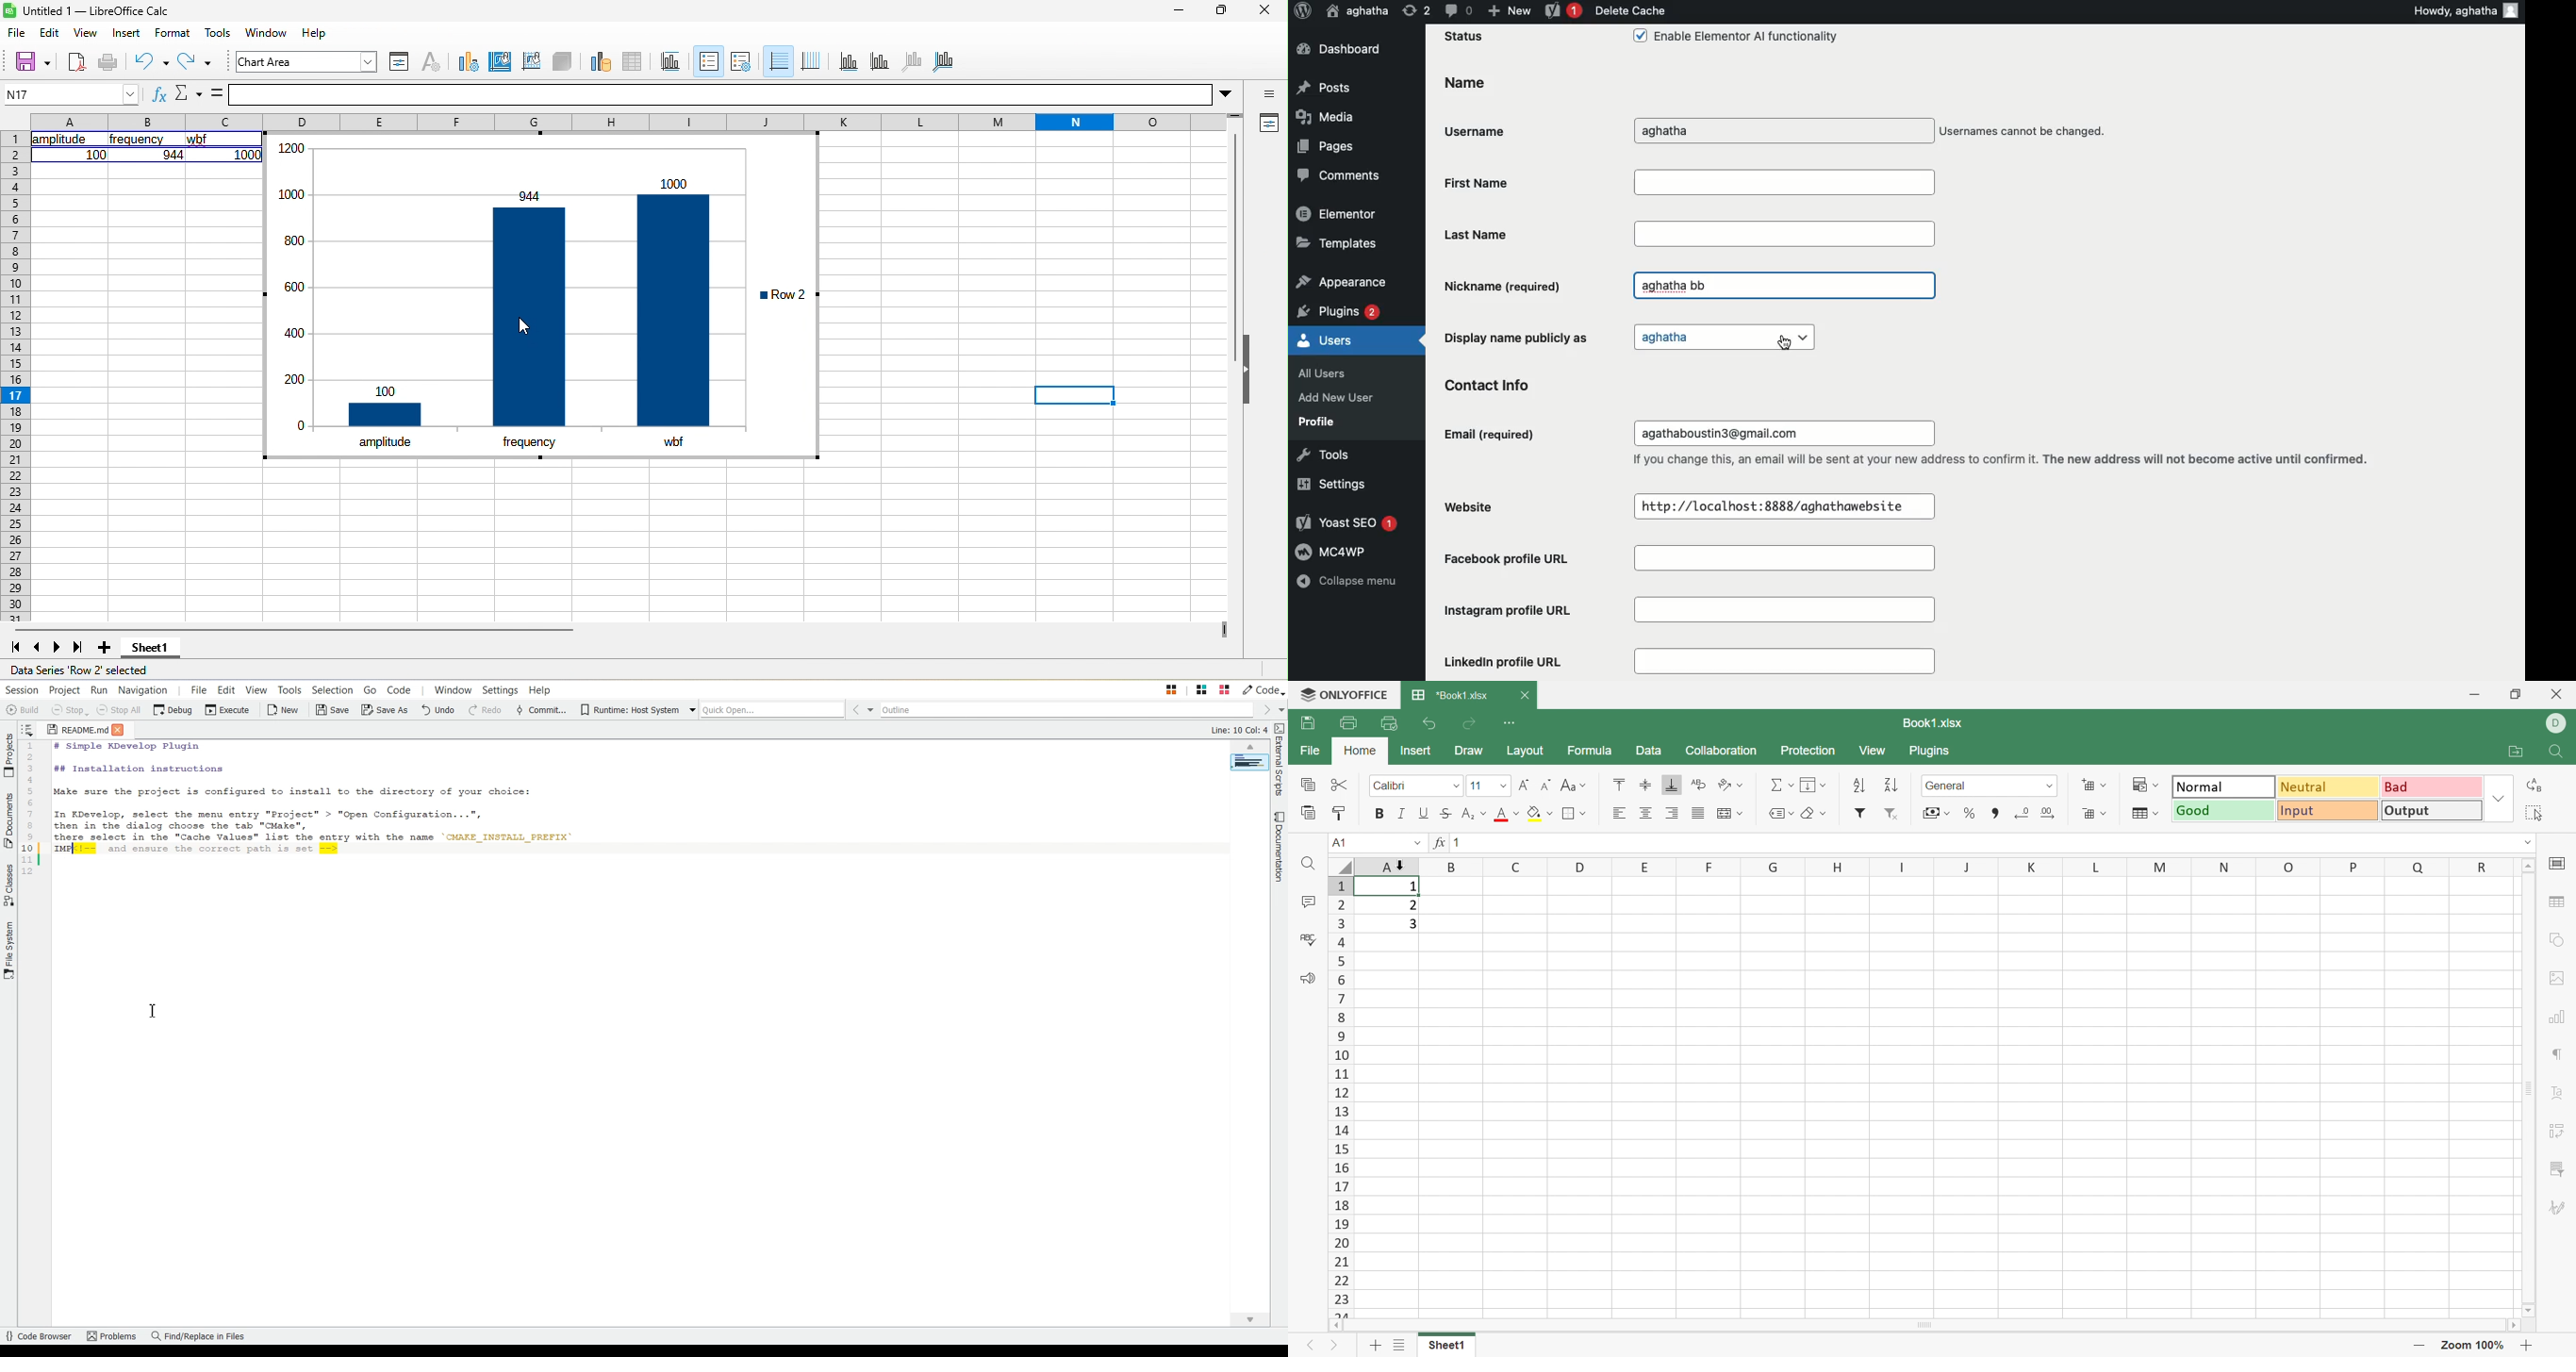  I want to click on Align bottom, so click(1670, 784).